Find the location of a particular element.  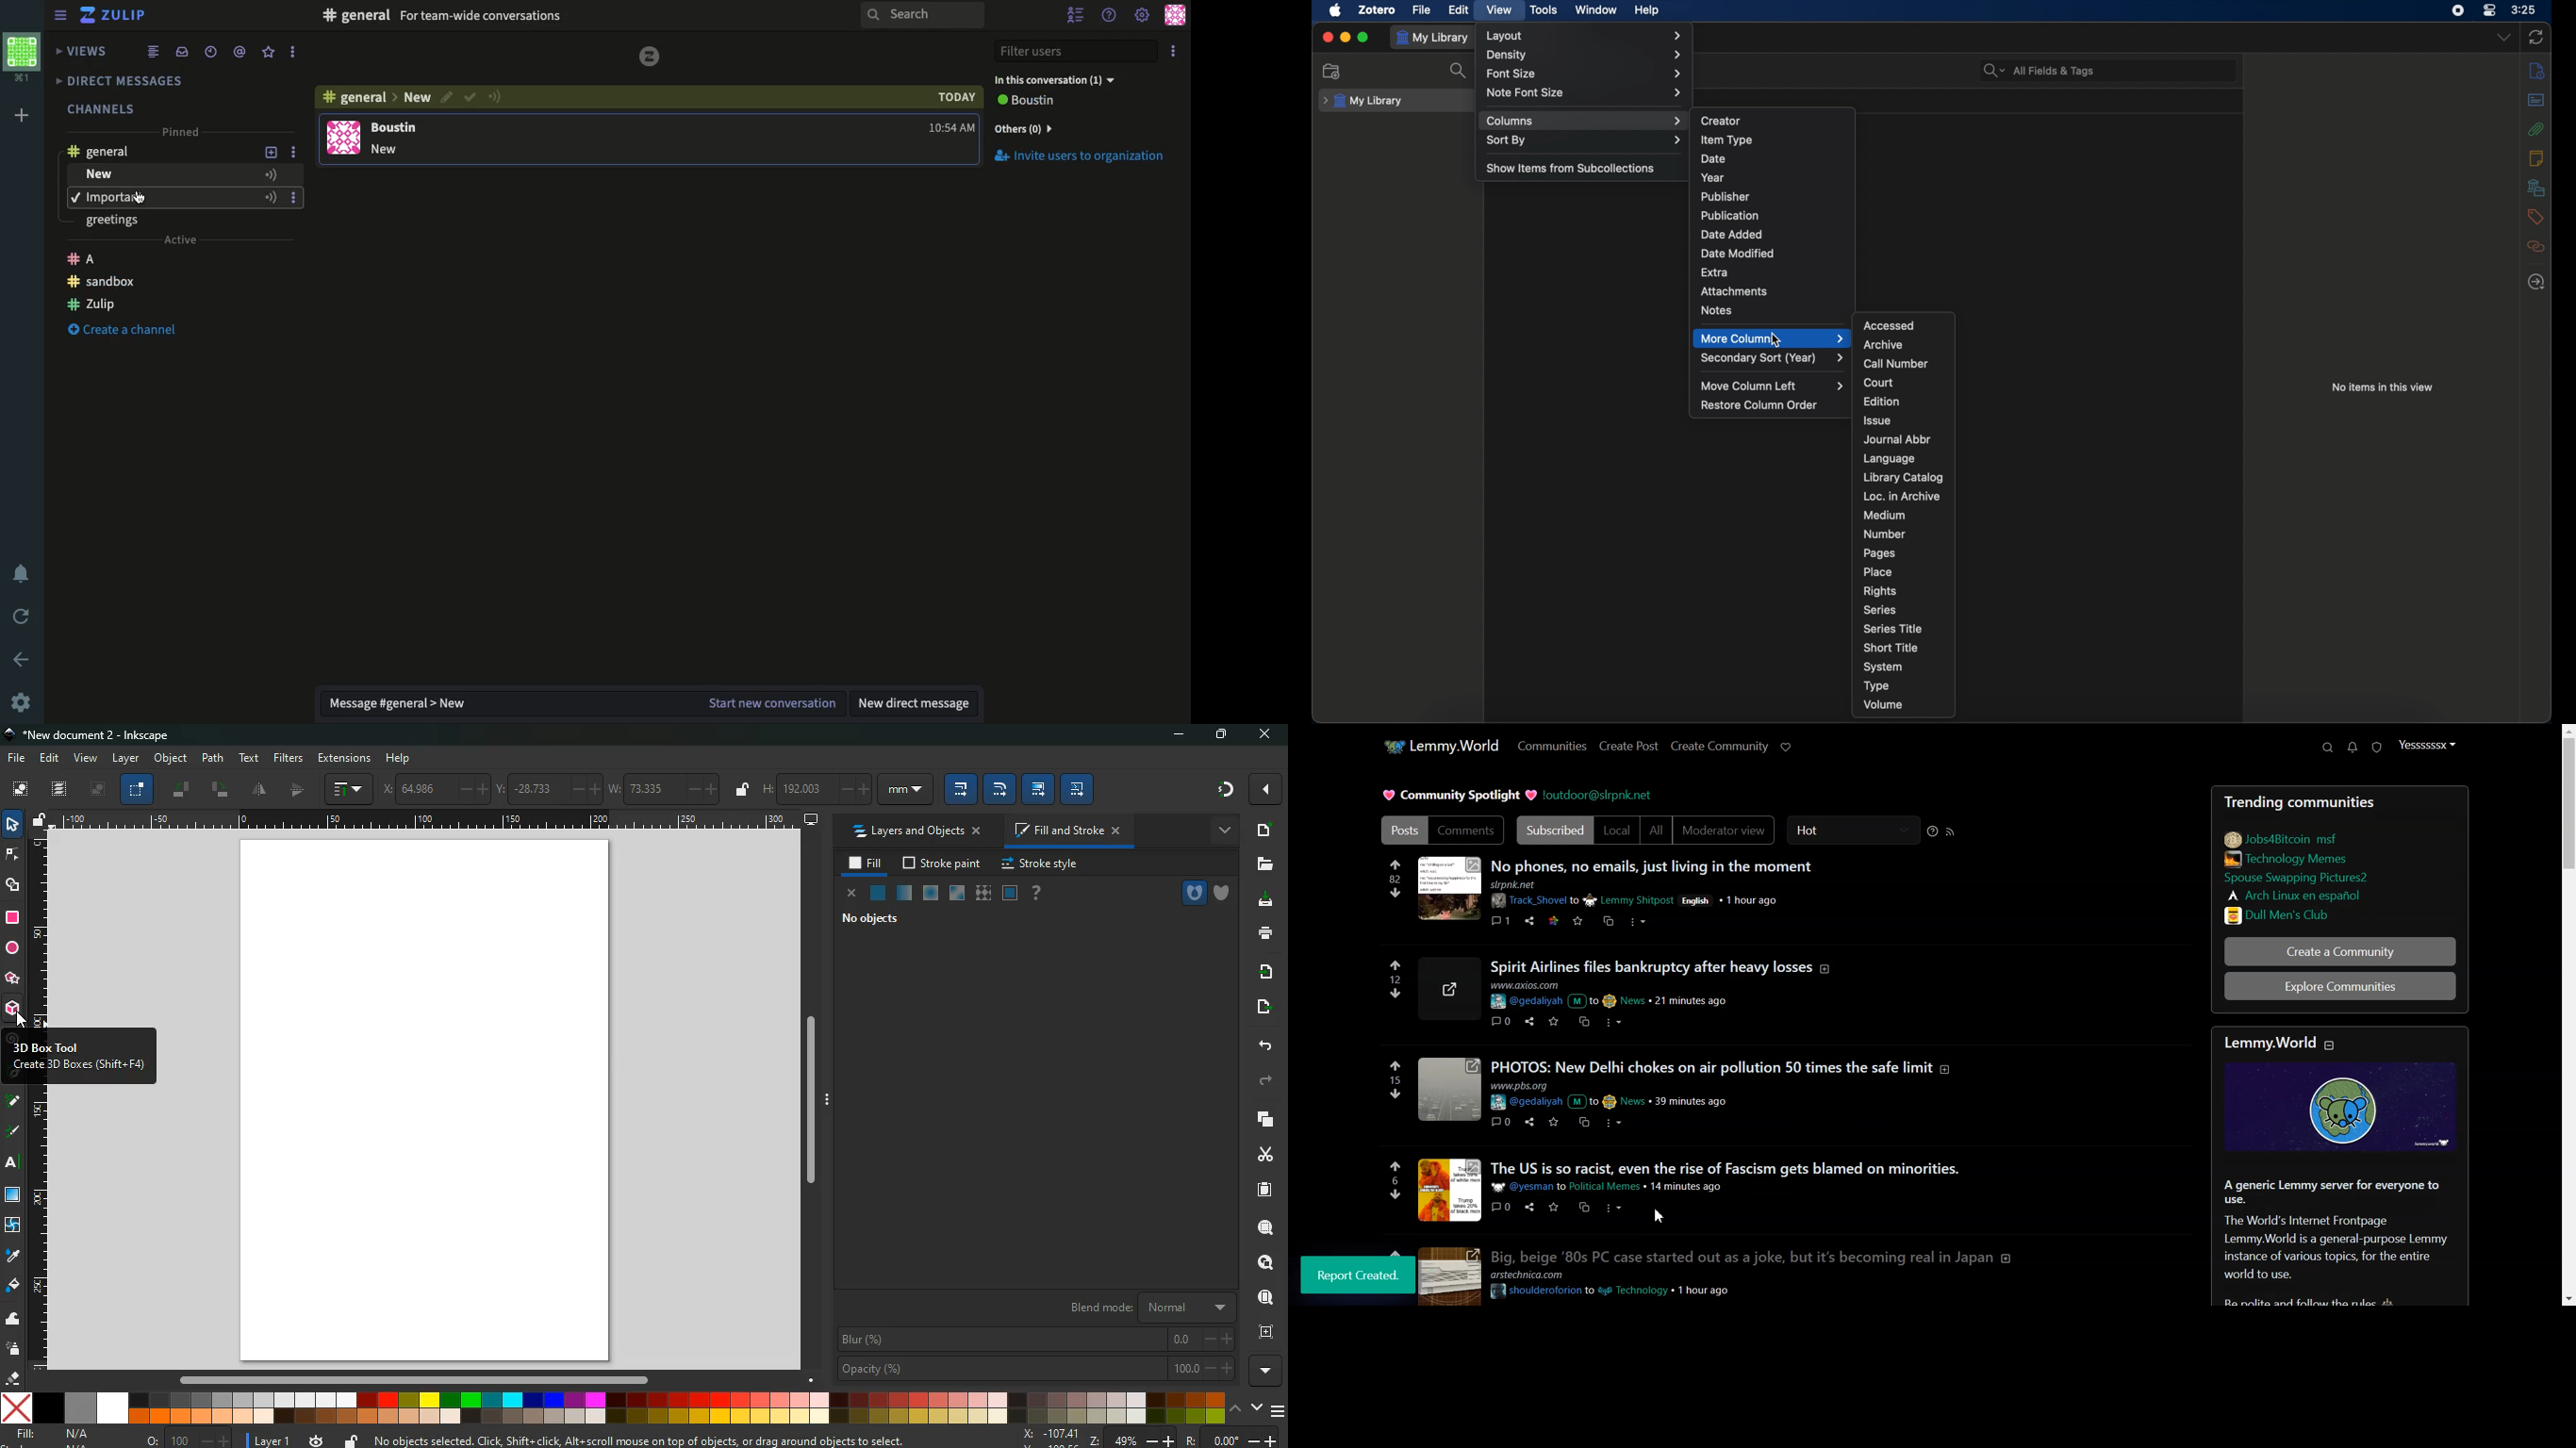

item type is located at coordinates (1727, 139).